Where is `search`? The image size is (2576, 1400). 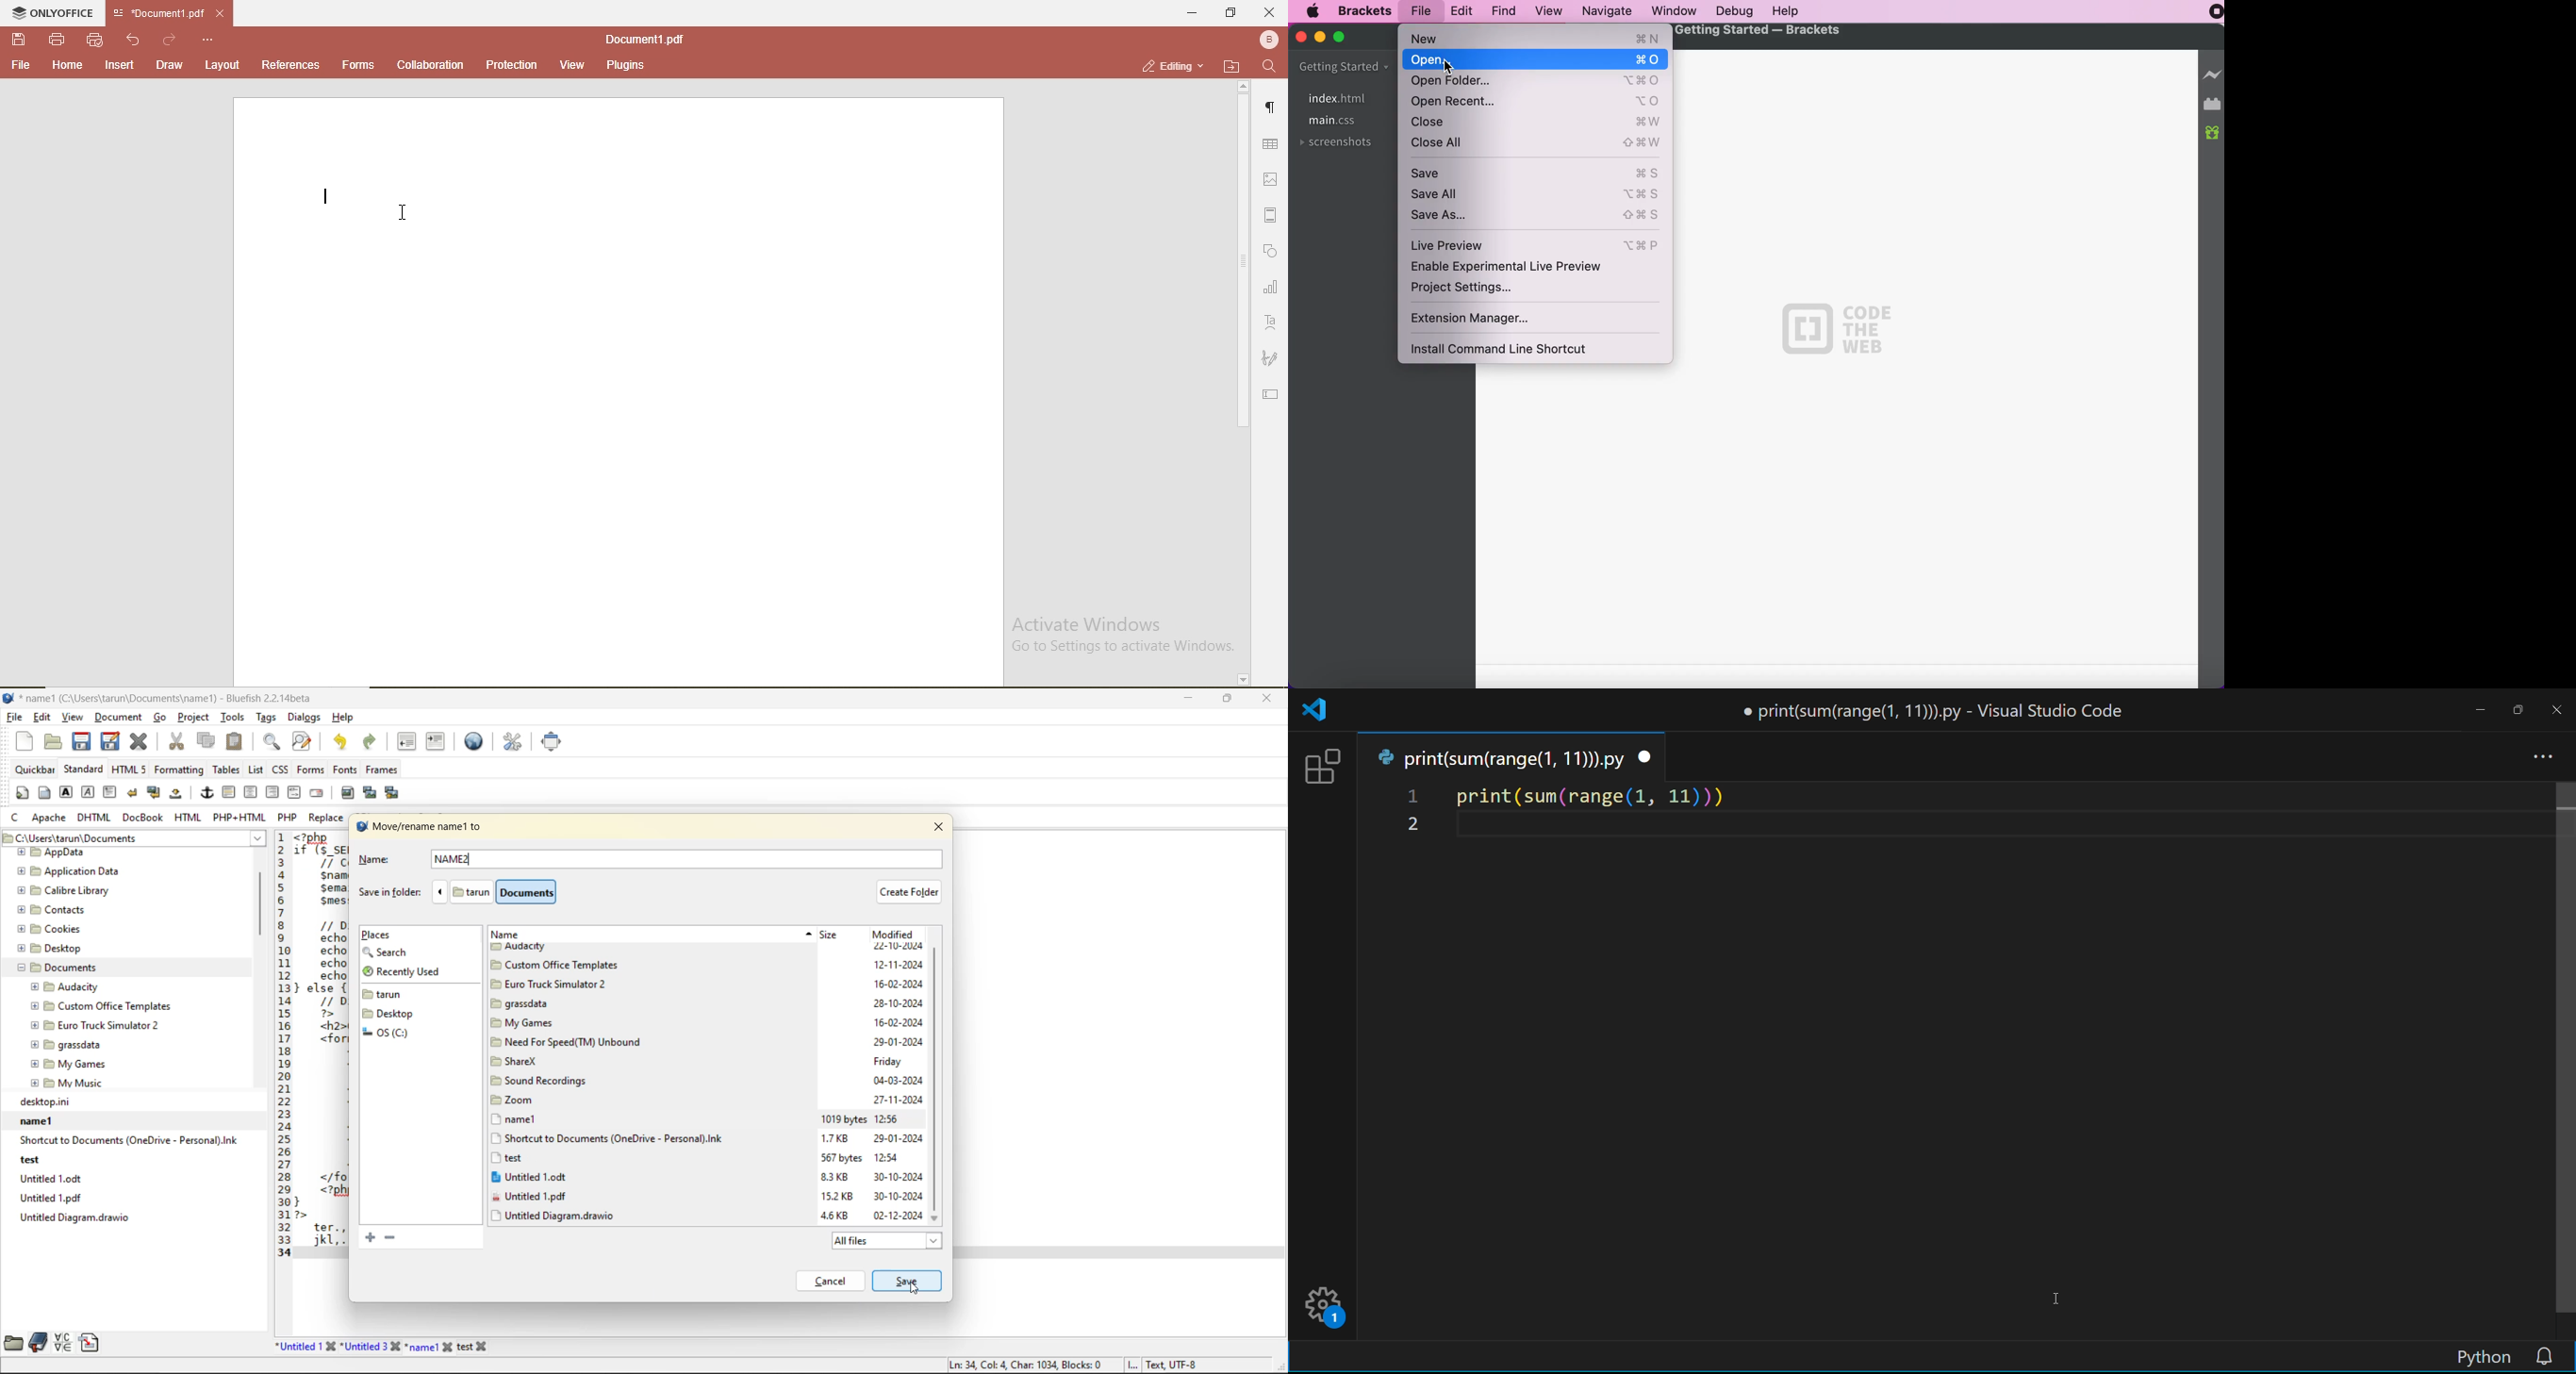
search is located at coordinates (387, 952).